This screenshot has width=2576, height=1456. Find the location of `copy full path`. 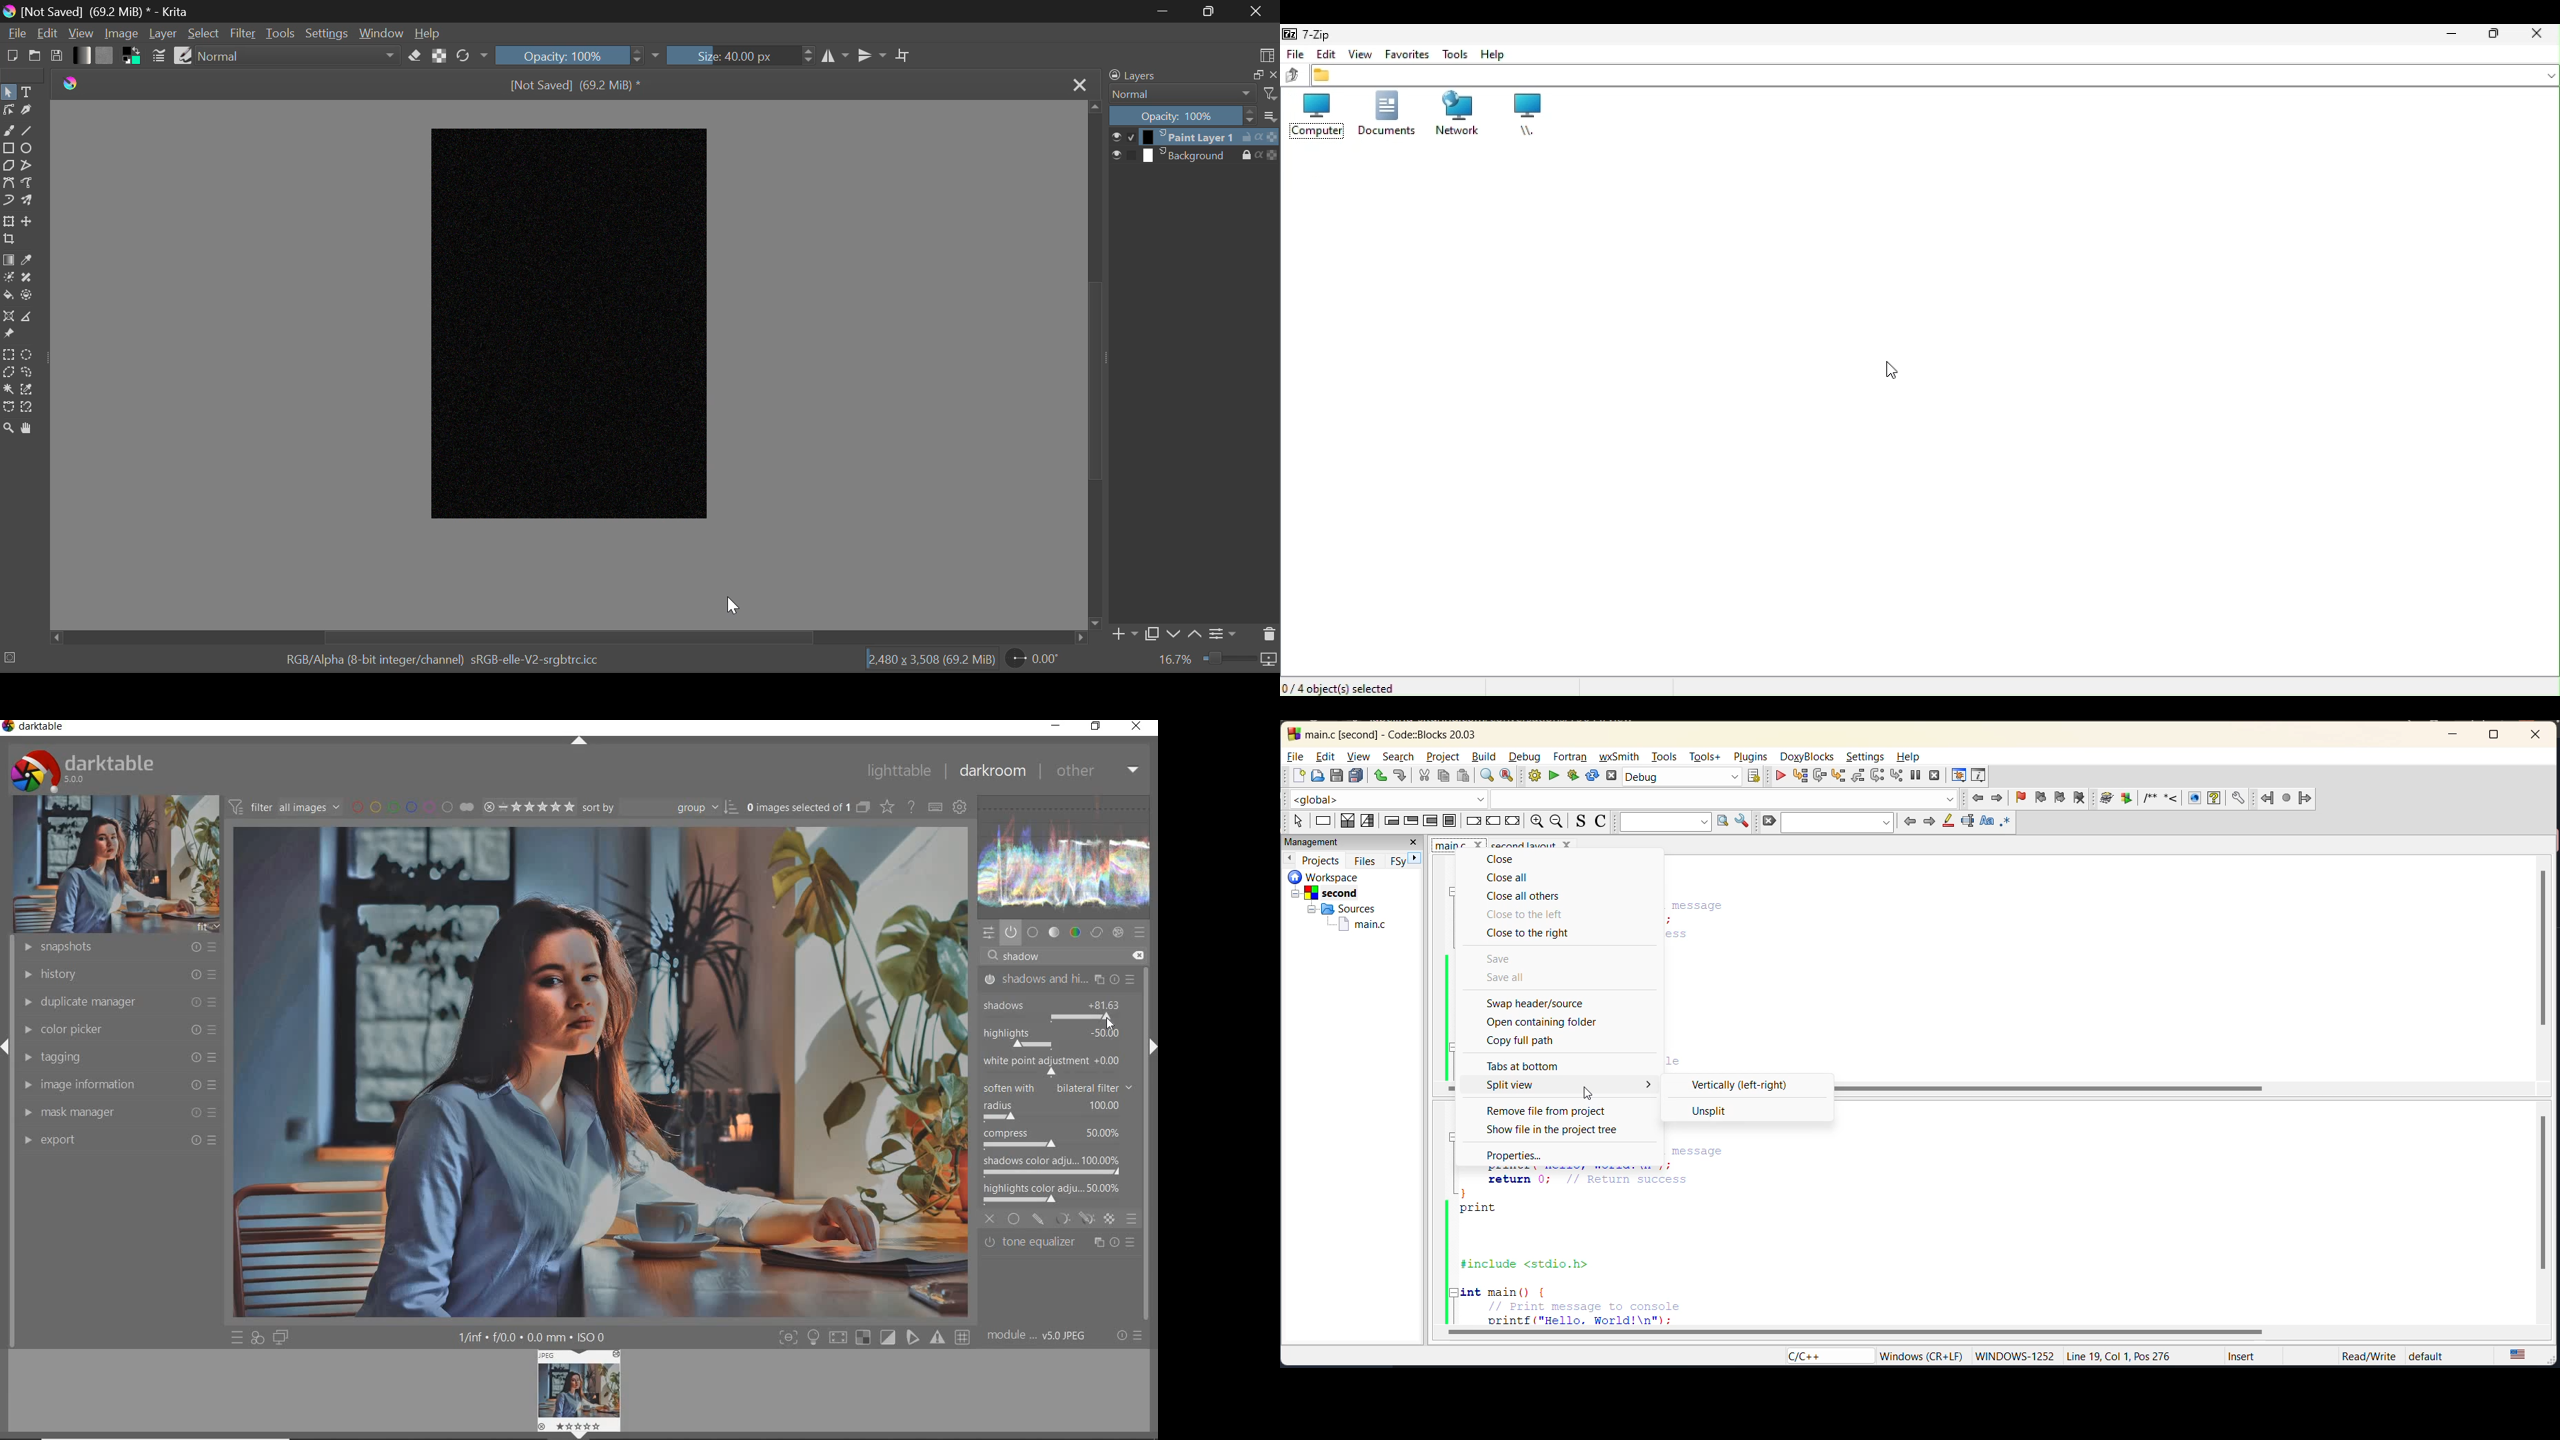

copy full path is located at coordinates (1526, 1040).